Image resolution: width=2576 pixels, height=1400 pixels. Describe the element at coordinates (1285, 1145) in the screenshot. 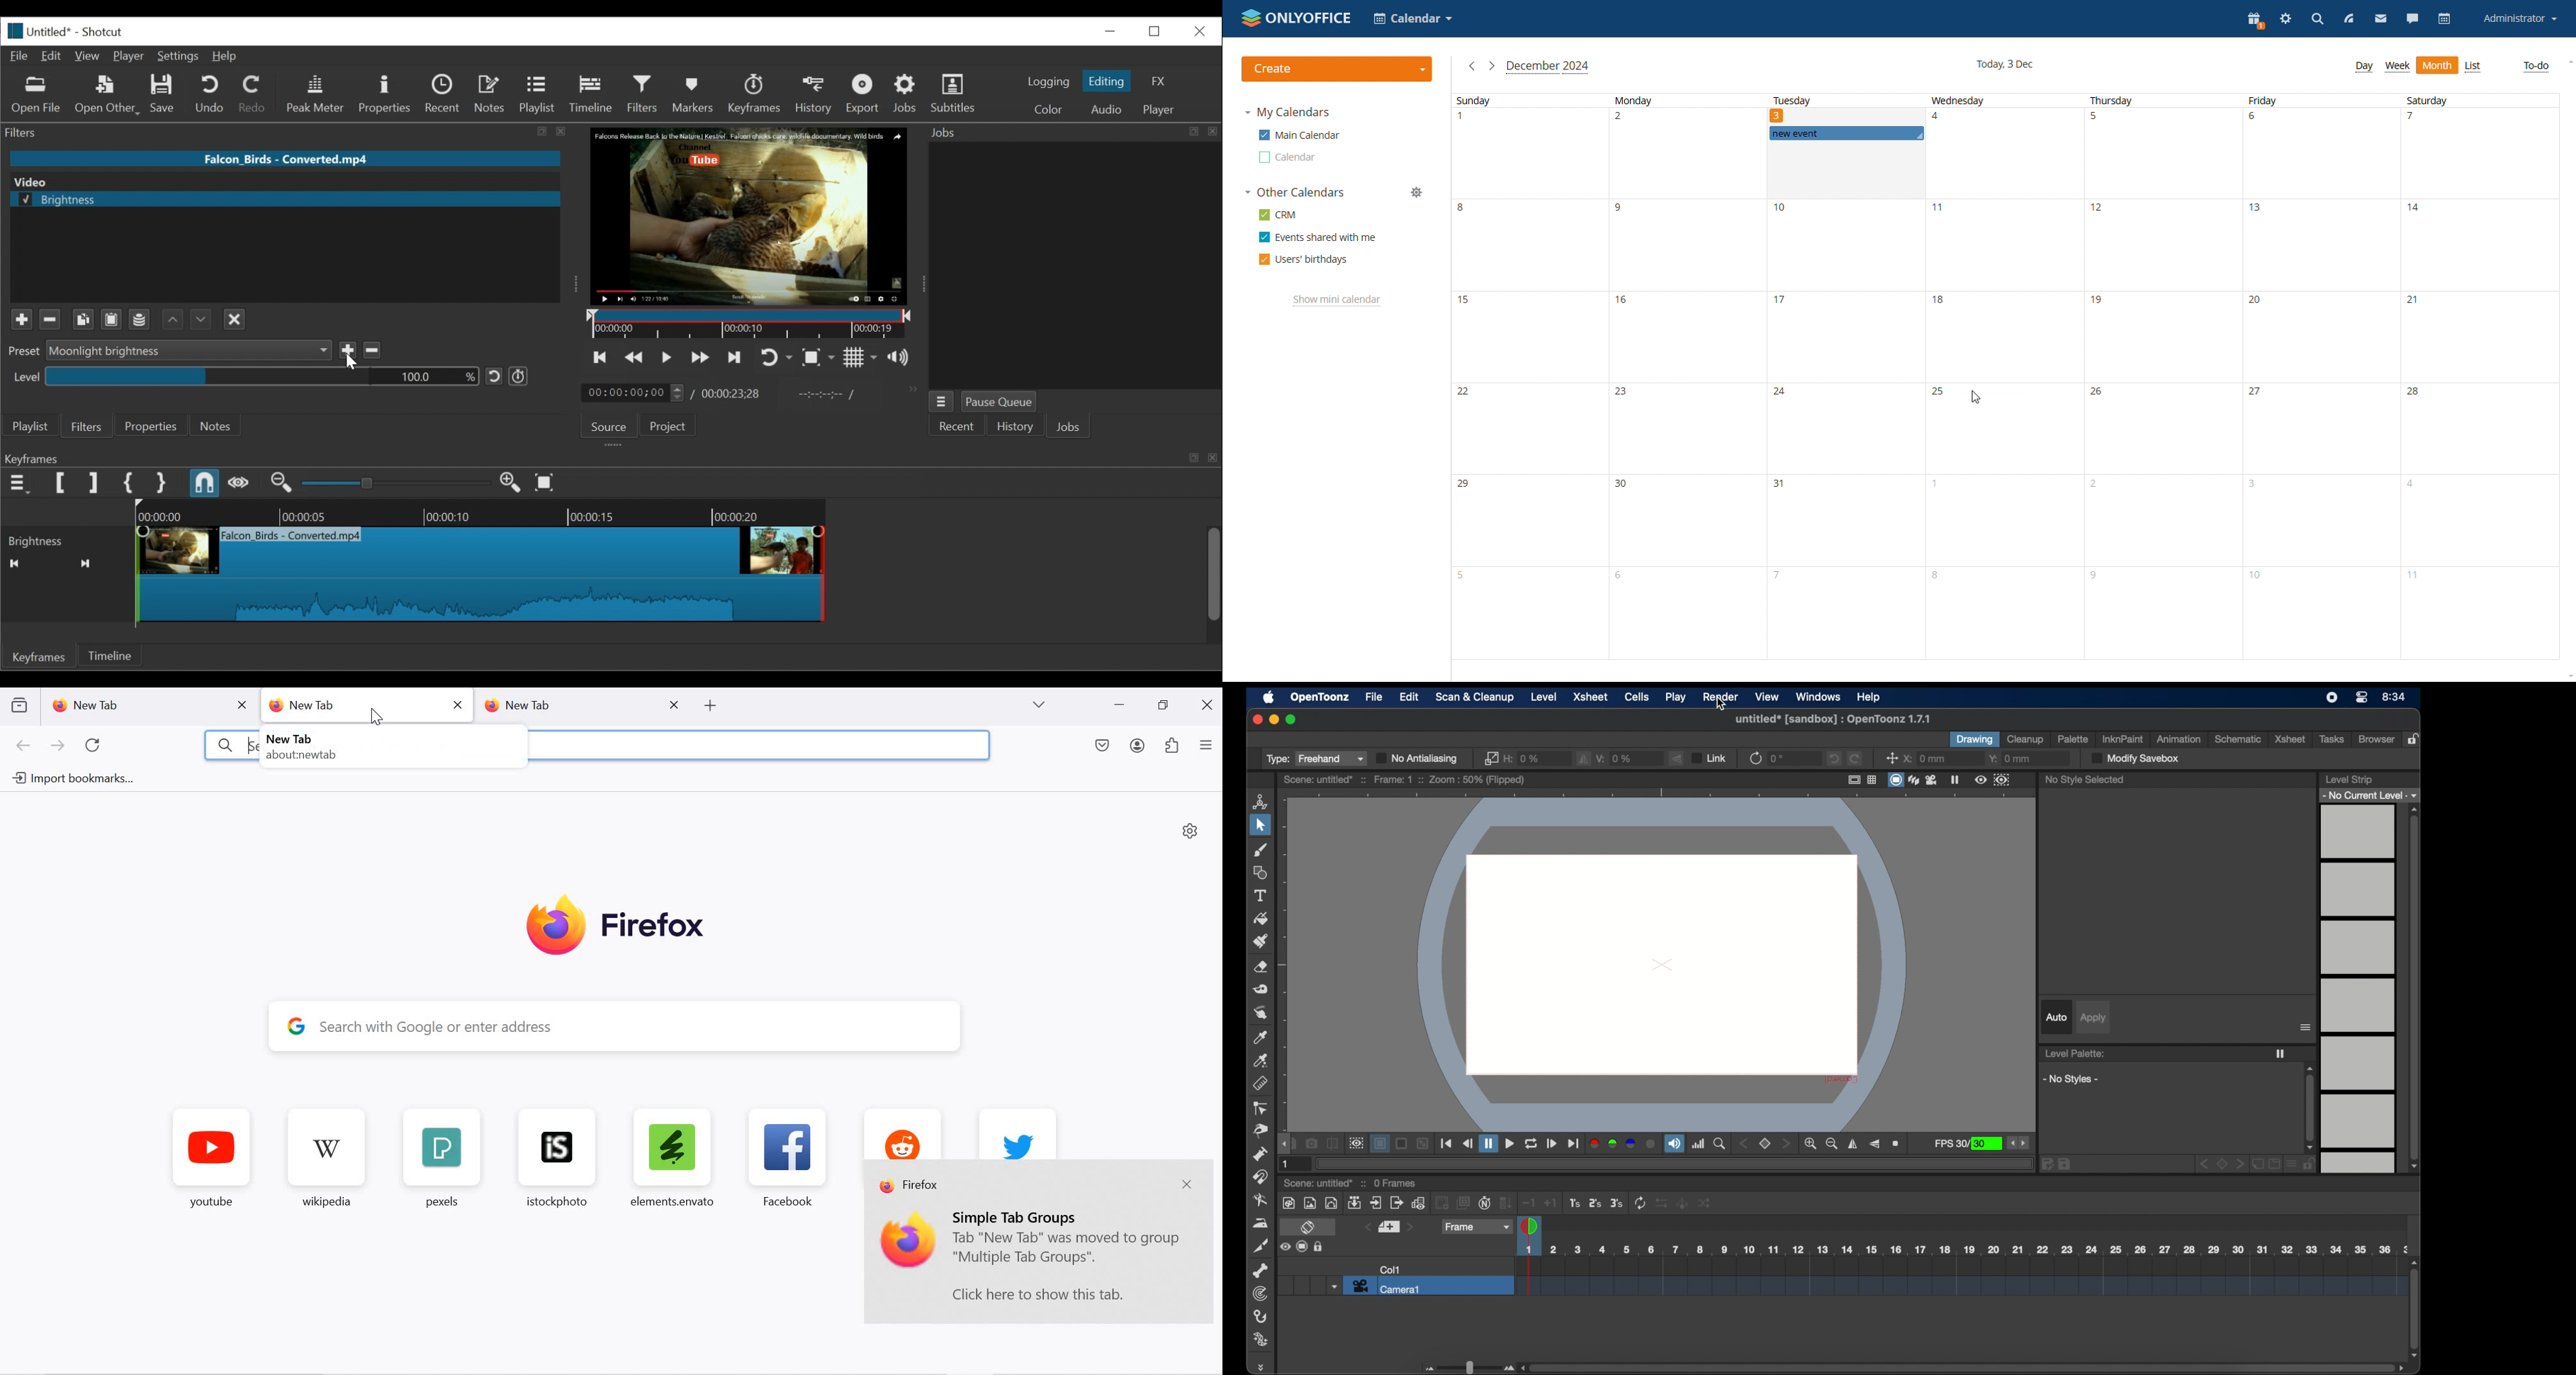

I see `draghandle` at that location.